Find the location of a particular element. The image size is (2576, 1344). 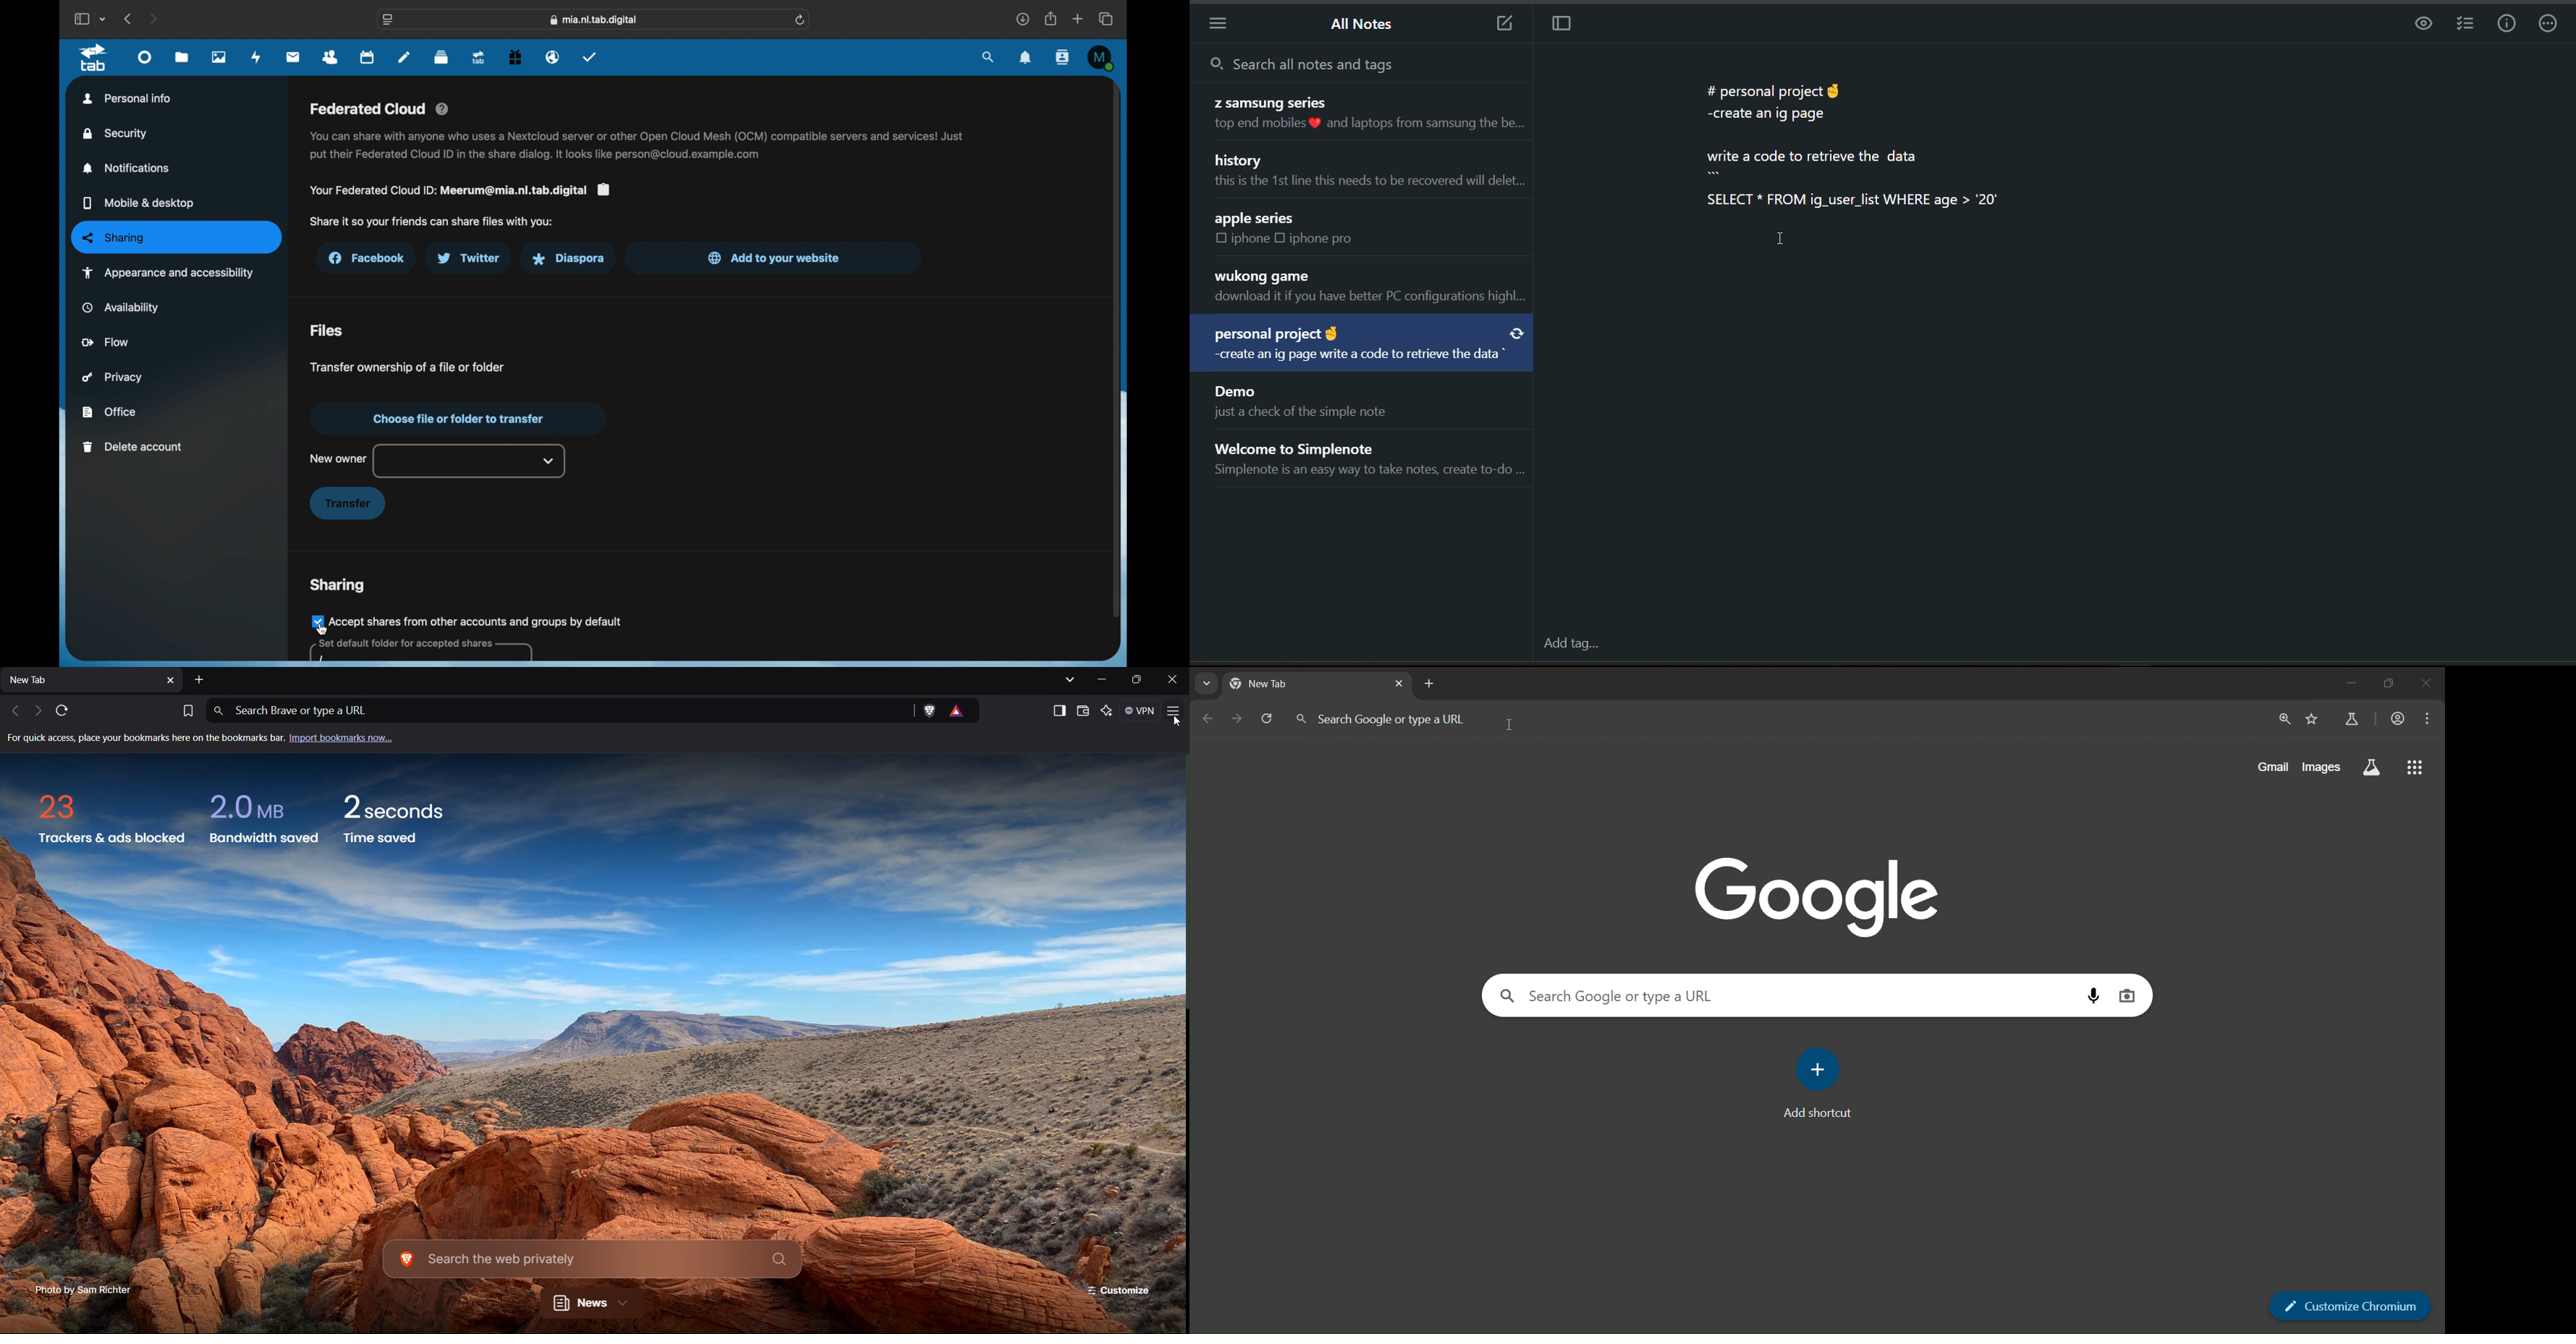

menu is located at coordinates (1223, 23).